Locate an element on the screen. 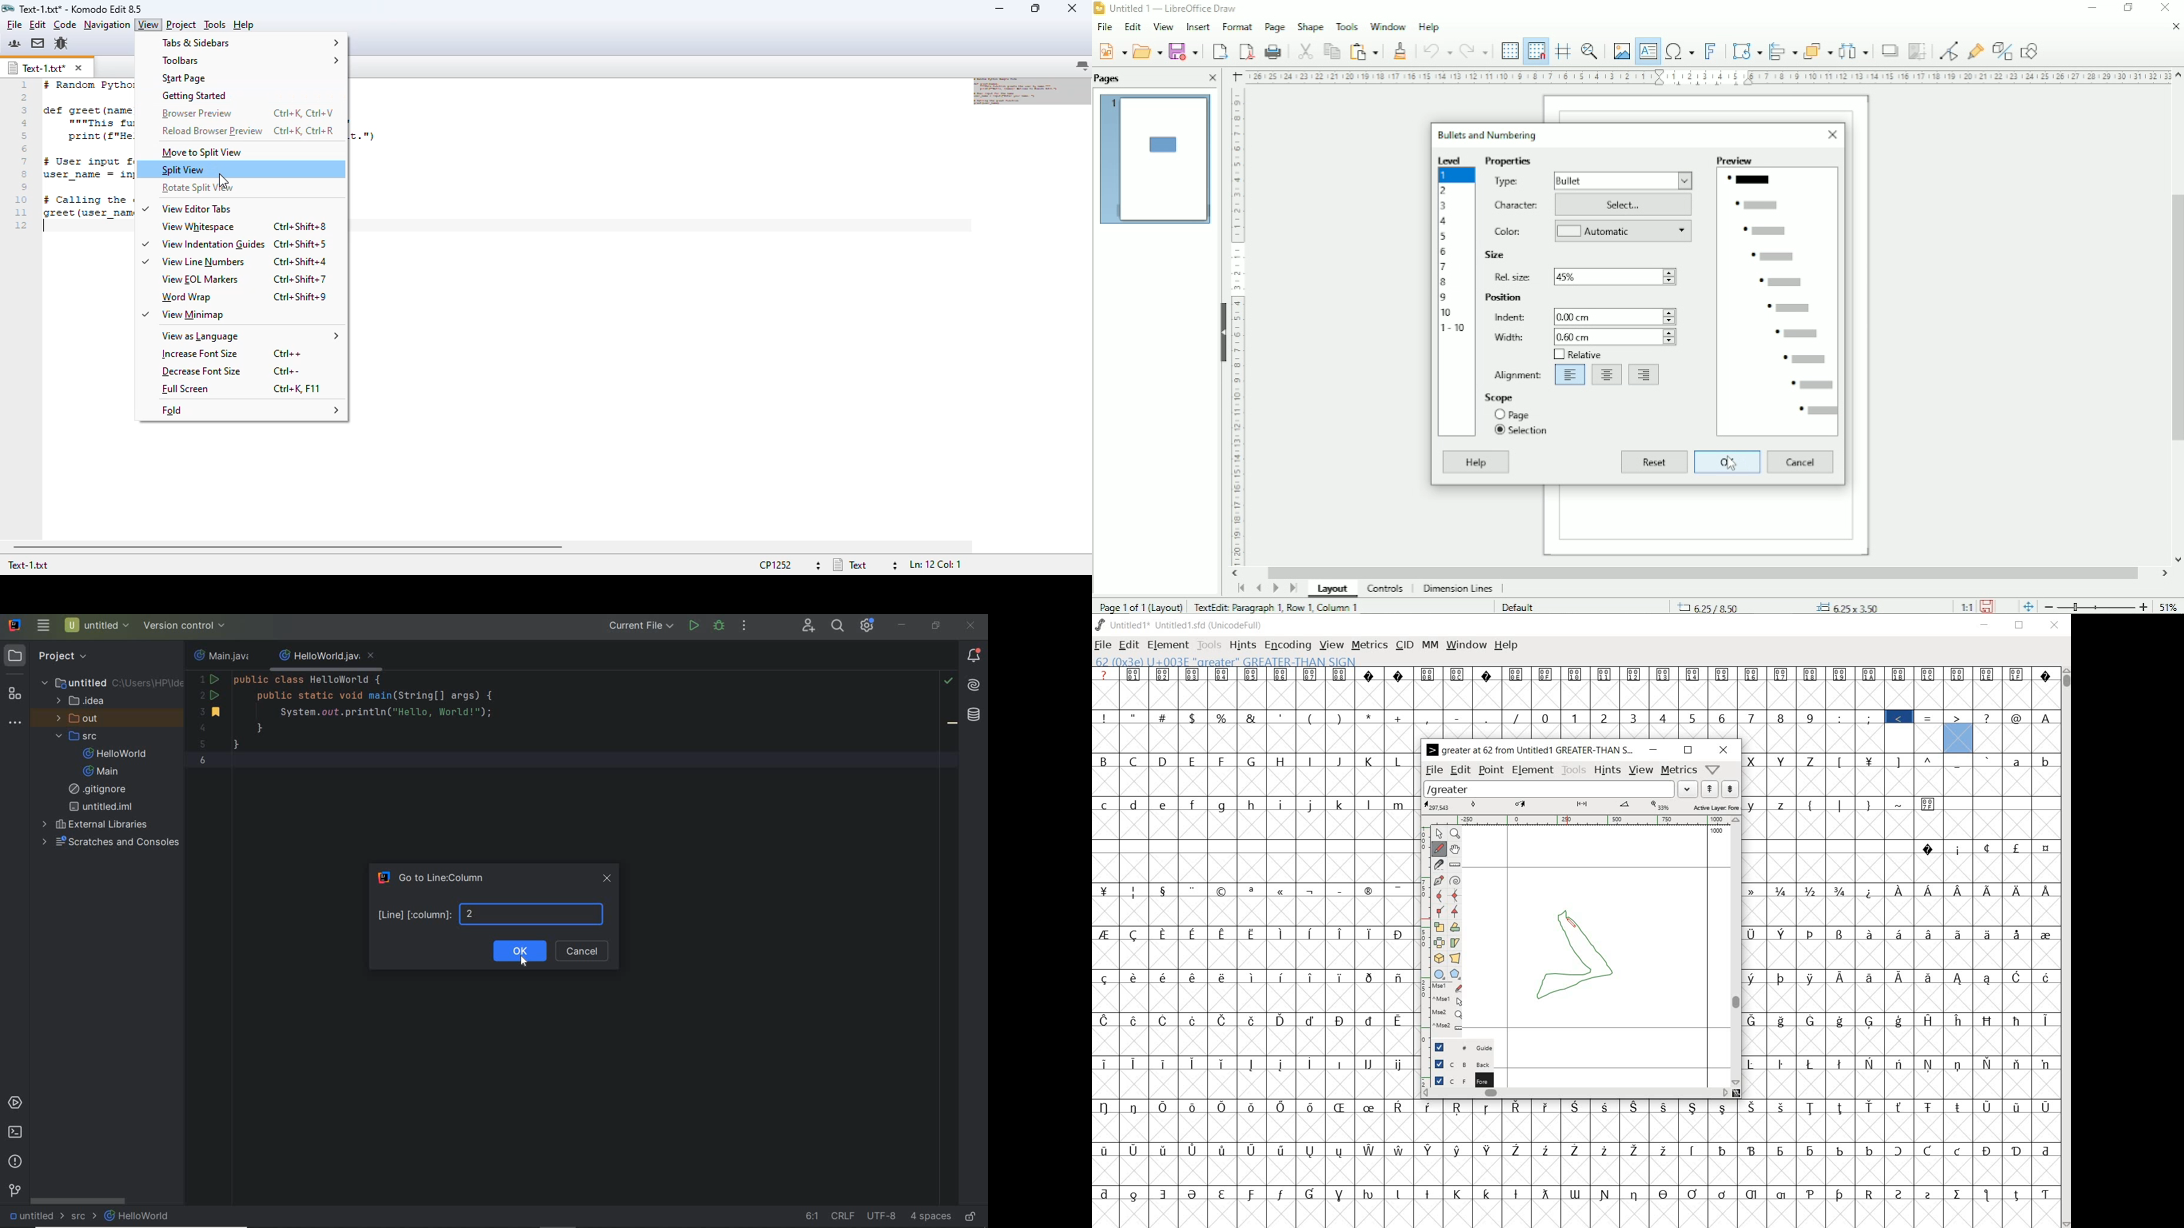  file is located at coordinates (1433, 770).